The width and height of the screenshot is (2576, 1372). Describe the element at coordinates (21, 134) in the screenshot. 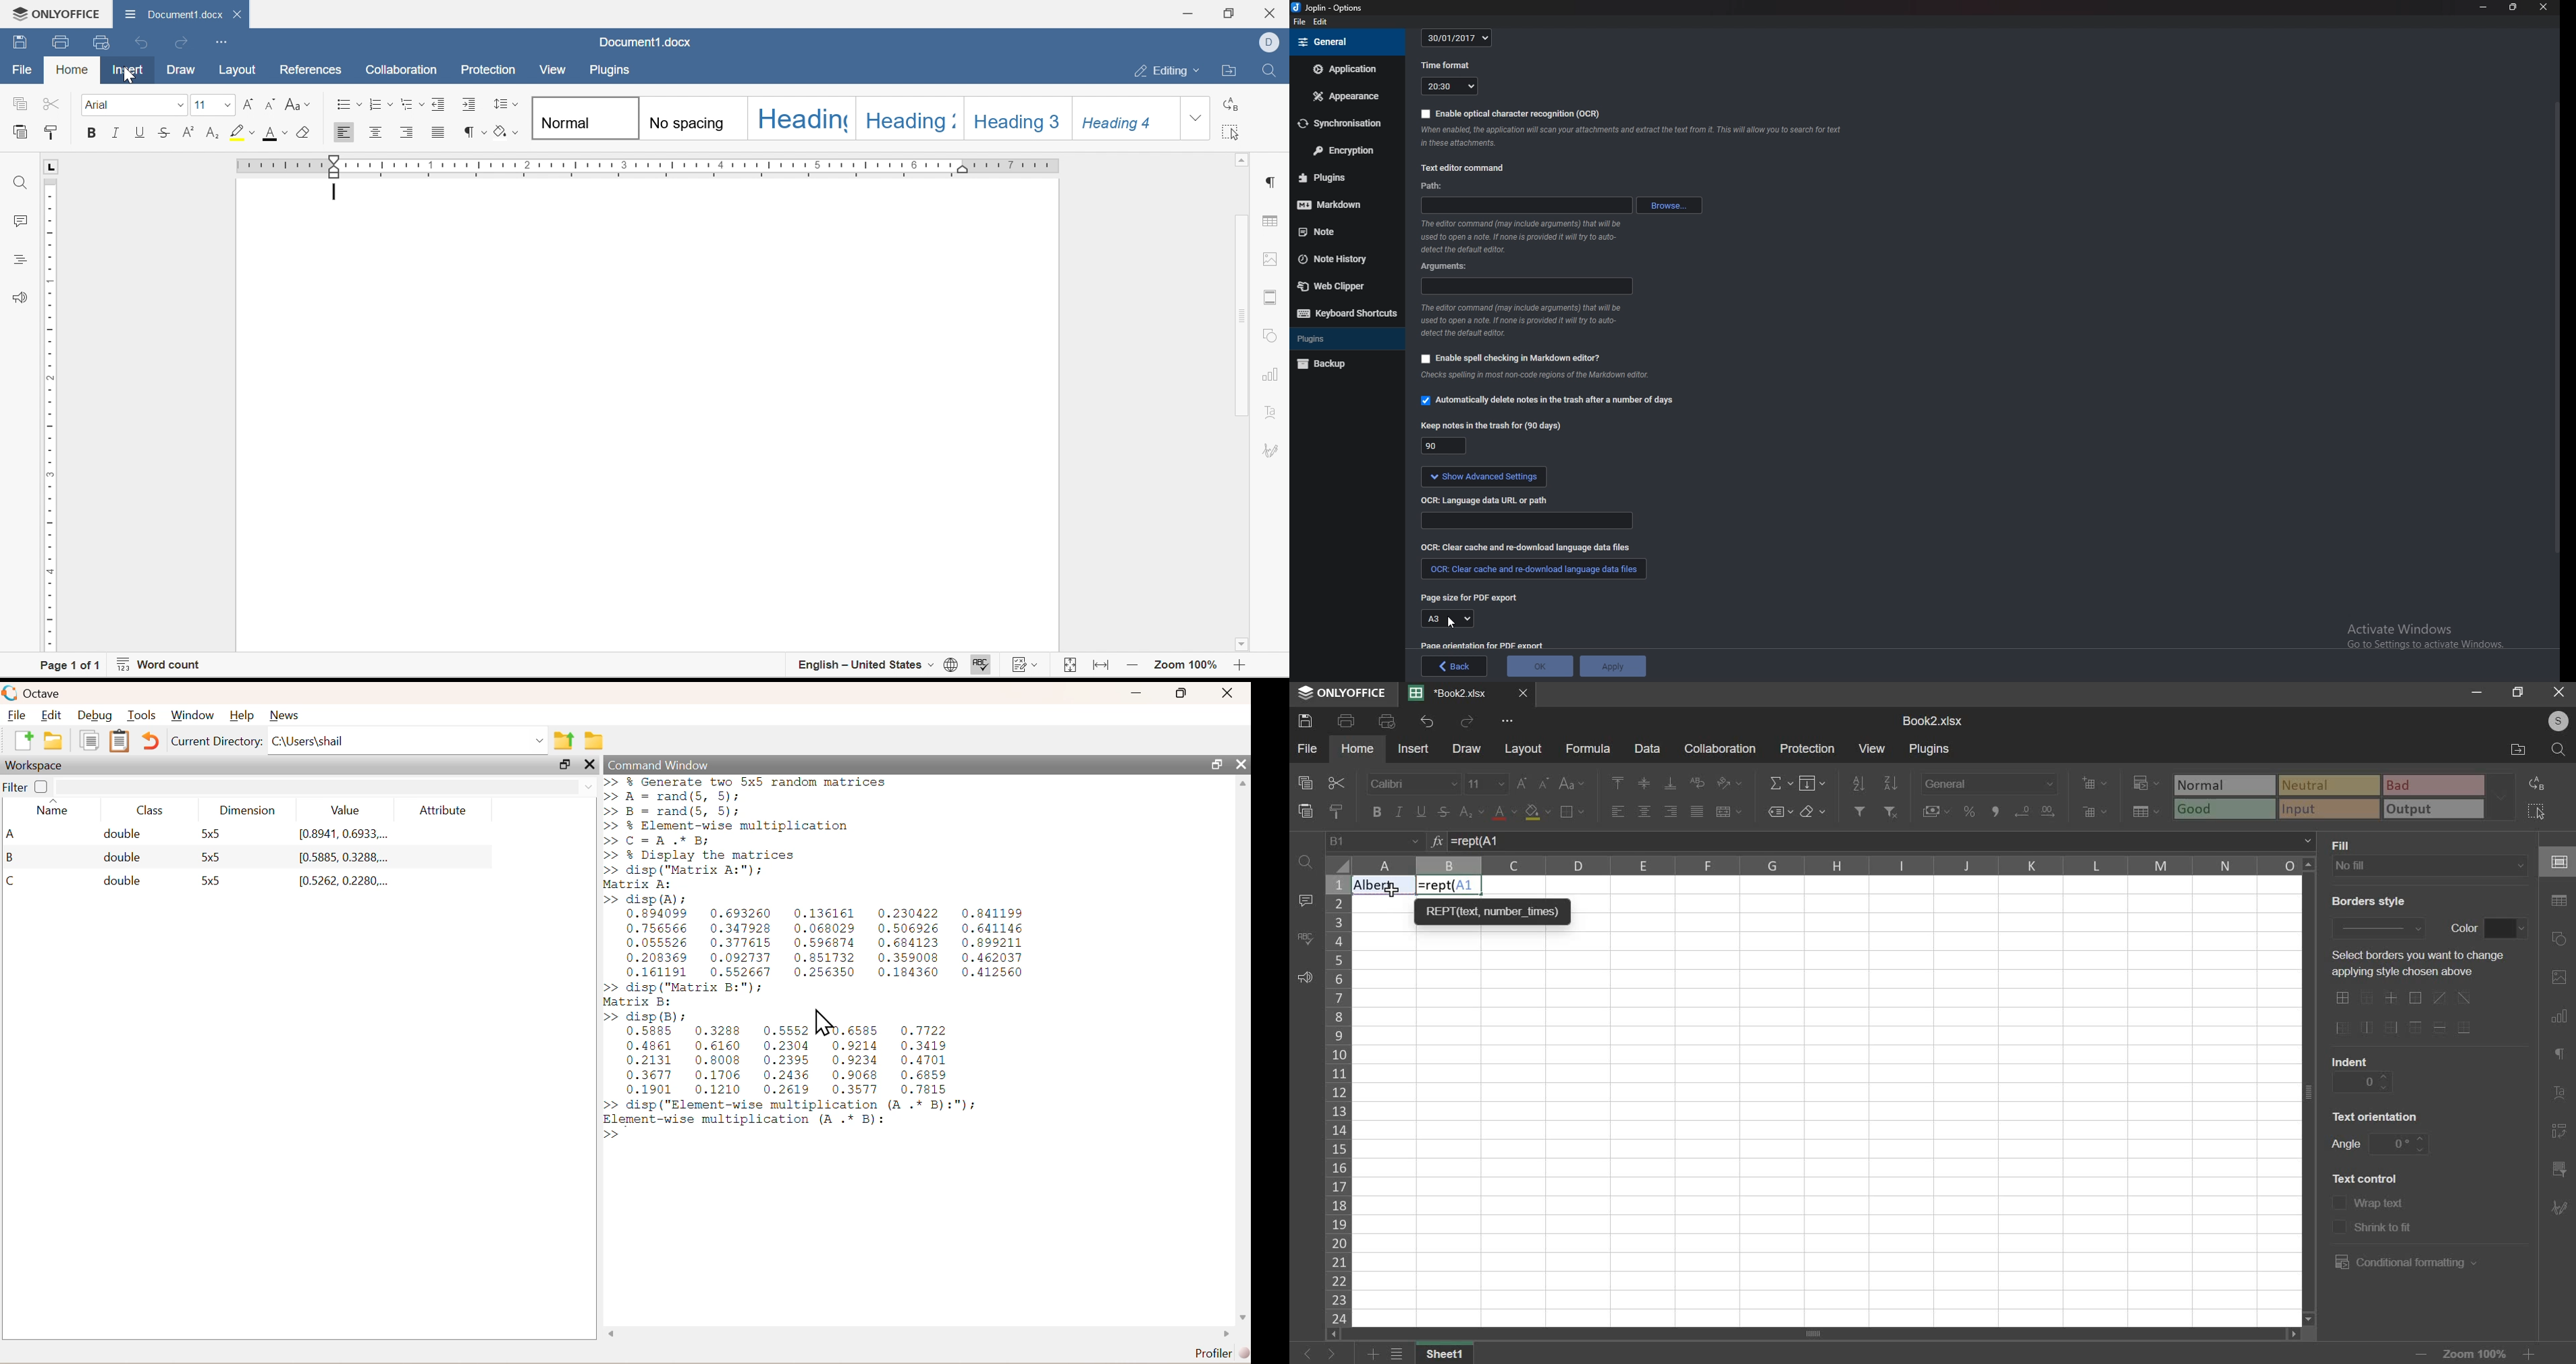

I see `Paste` at that location.